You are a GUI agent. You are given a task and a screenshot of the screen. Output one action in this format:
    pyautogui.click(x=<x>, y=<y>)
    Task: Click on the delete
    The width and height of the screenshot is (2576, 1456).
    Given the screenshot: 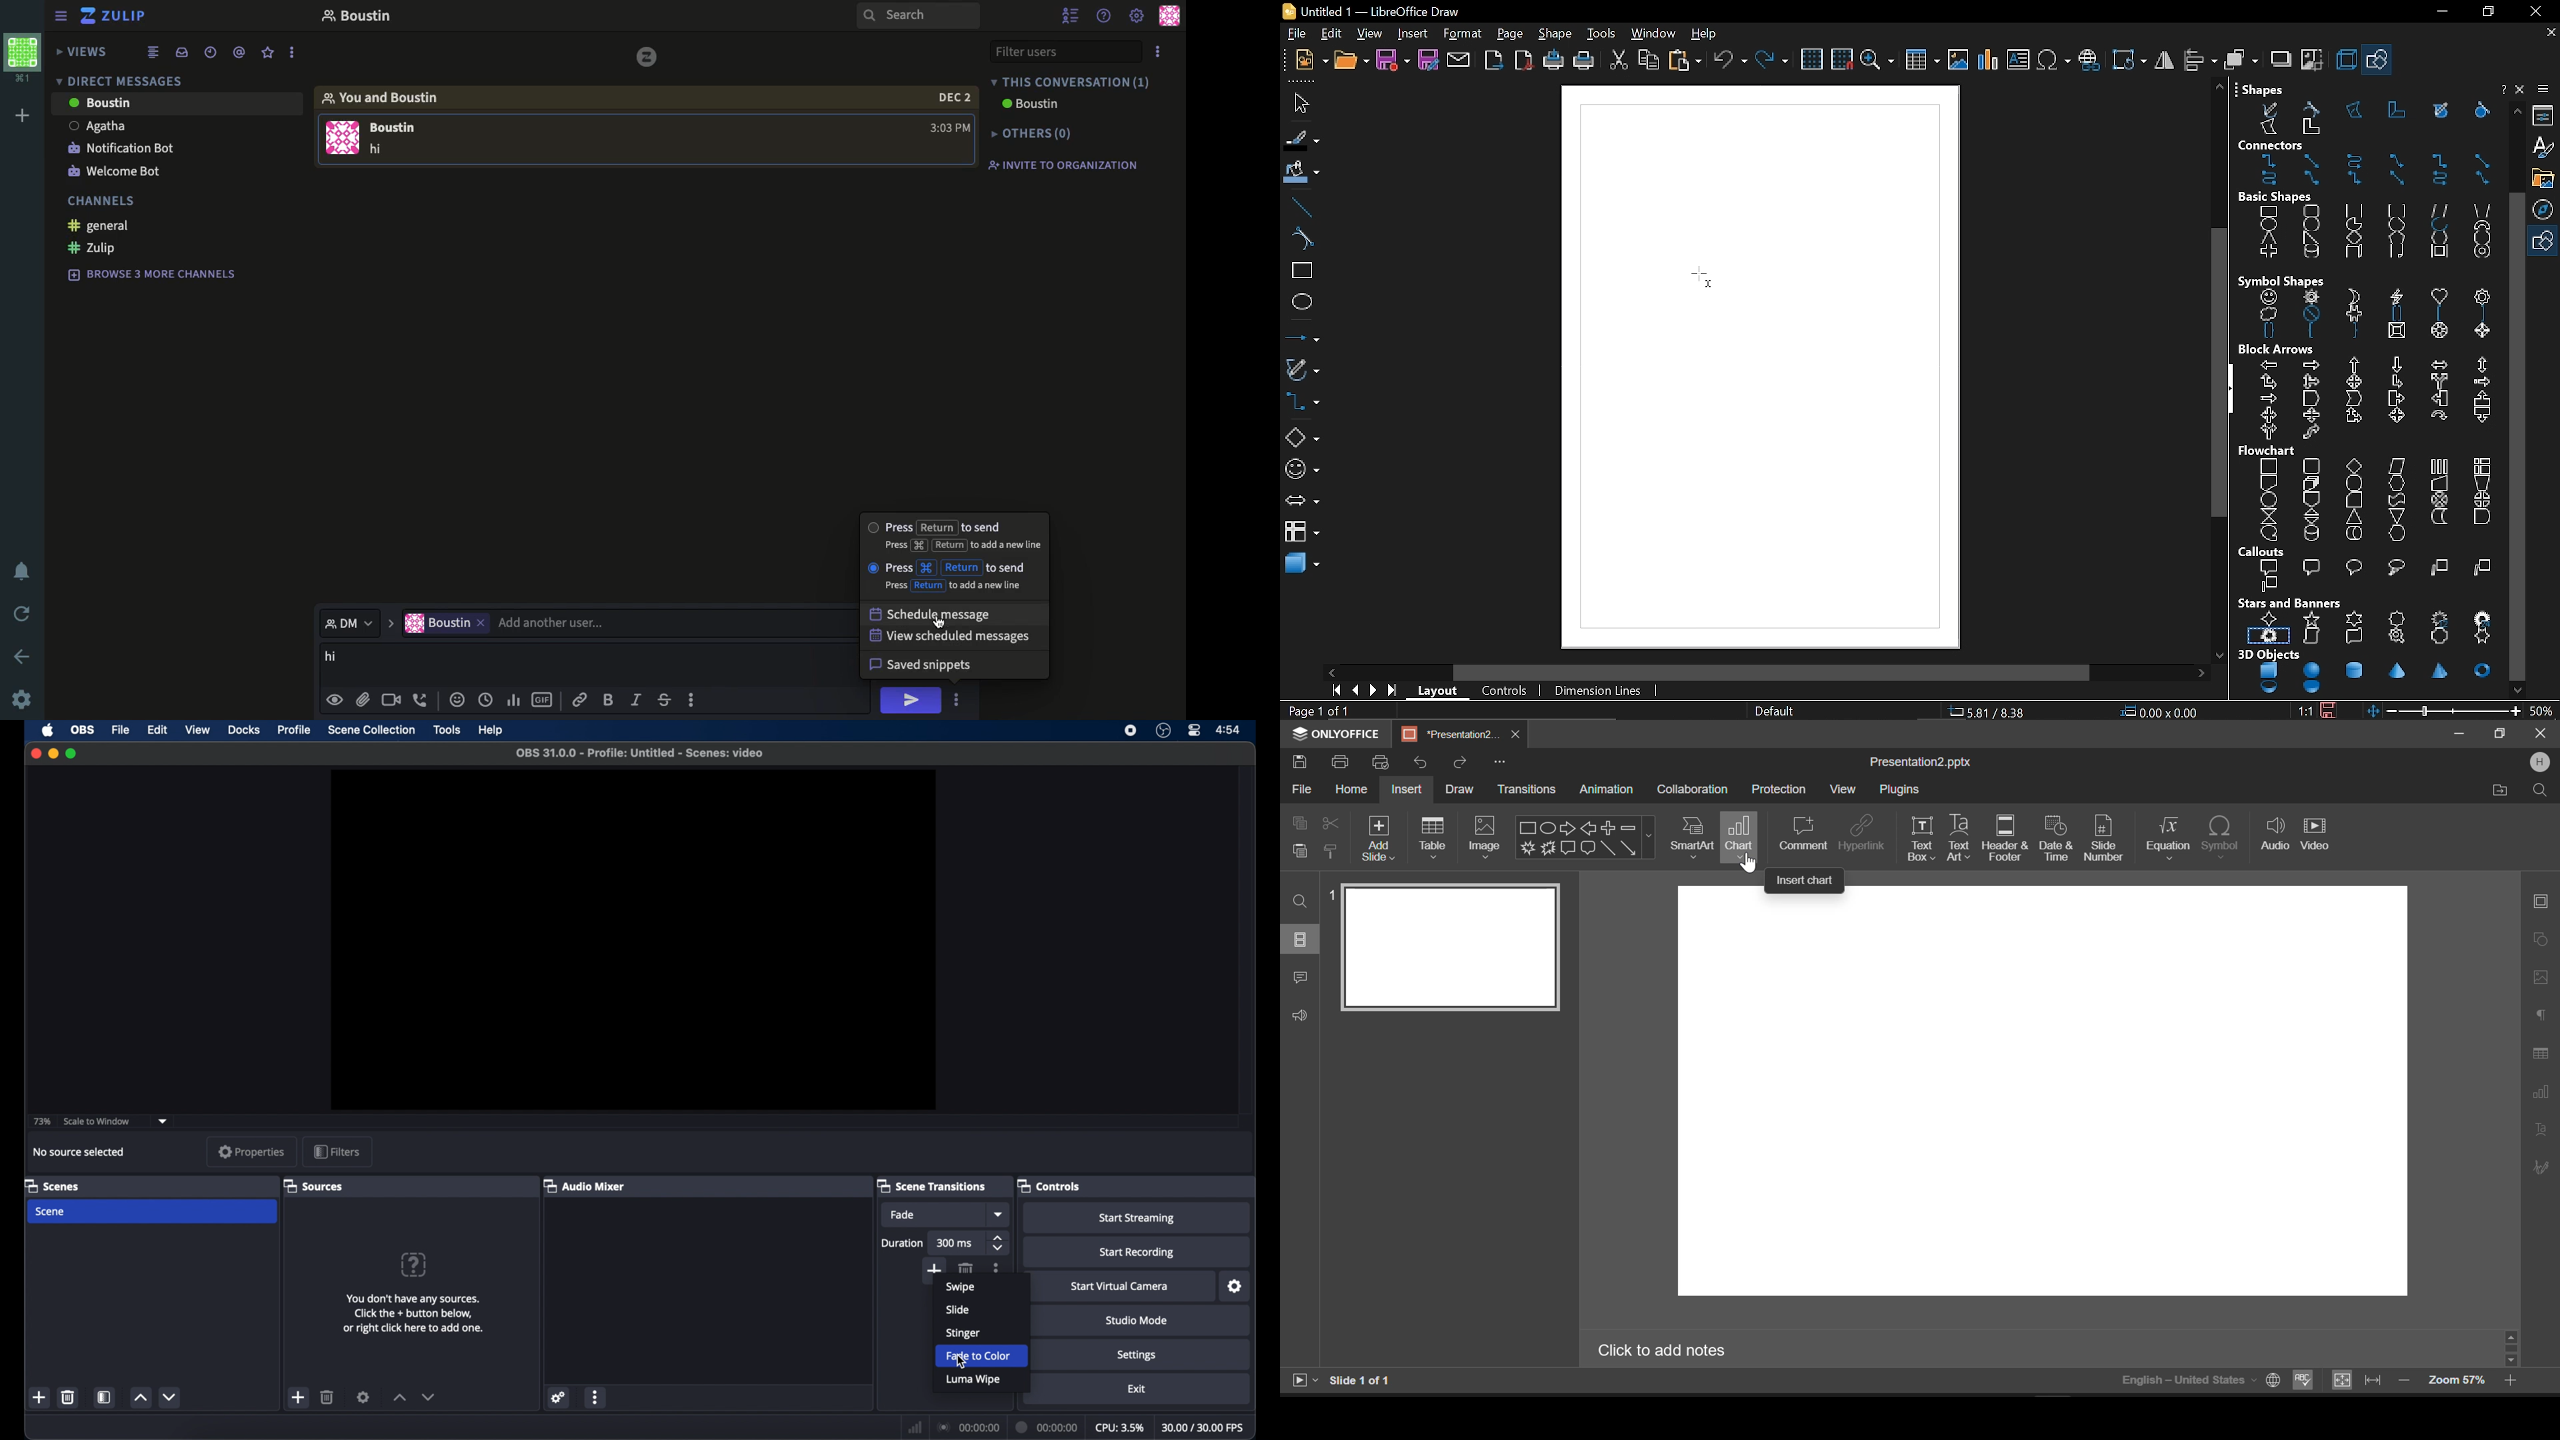 What is the action you would take?
    pyautogui.click(x=67, y=1397)
    